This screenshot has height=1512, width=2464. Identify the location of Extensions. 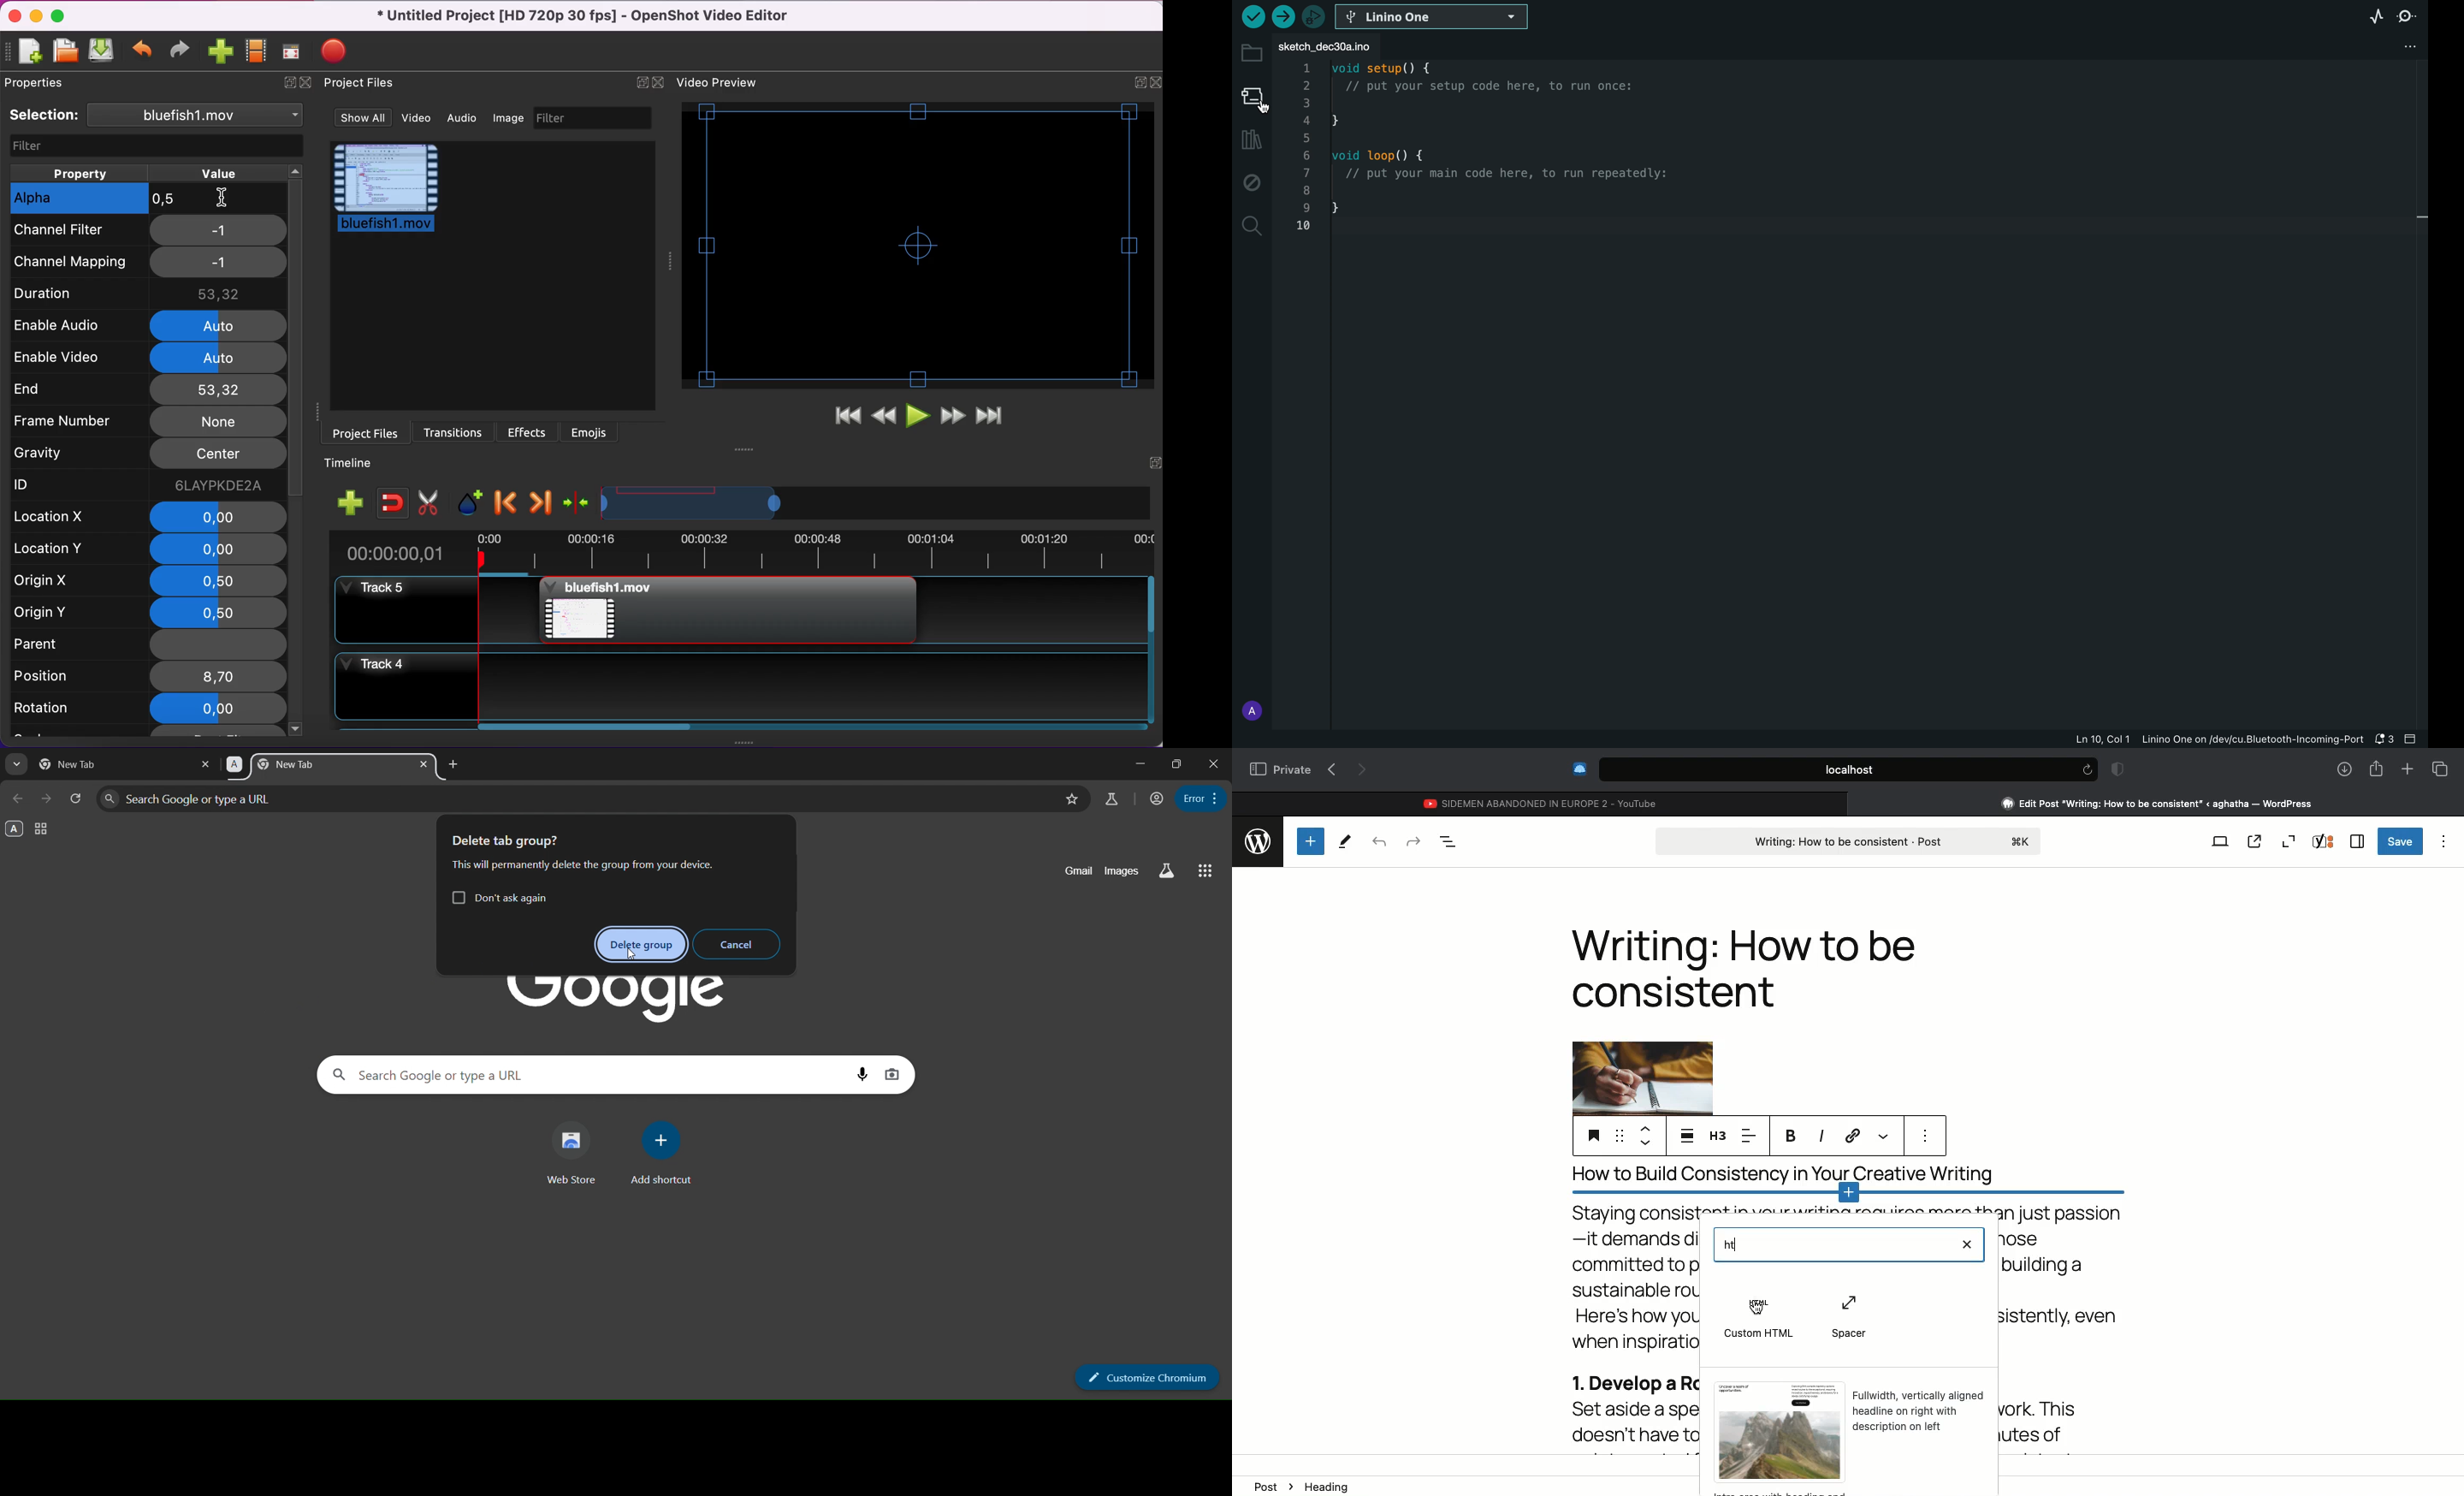
(1578, 769).